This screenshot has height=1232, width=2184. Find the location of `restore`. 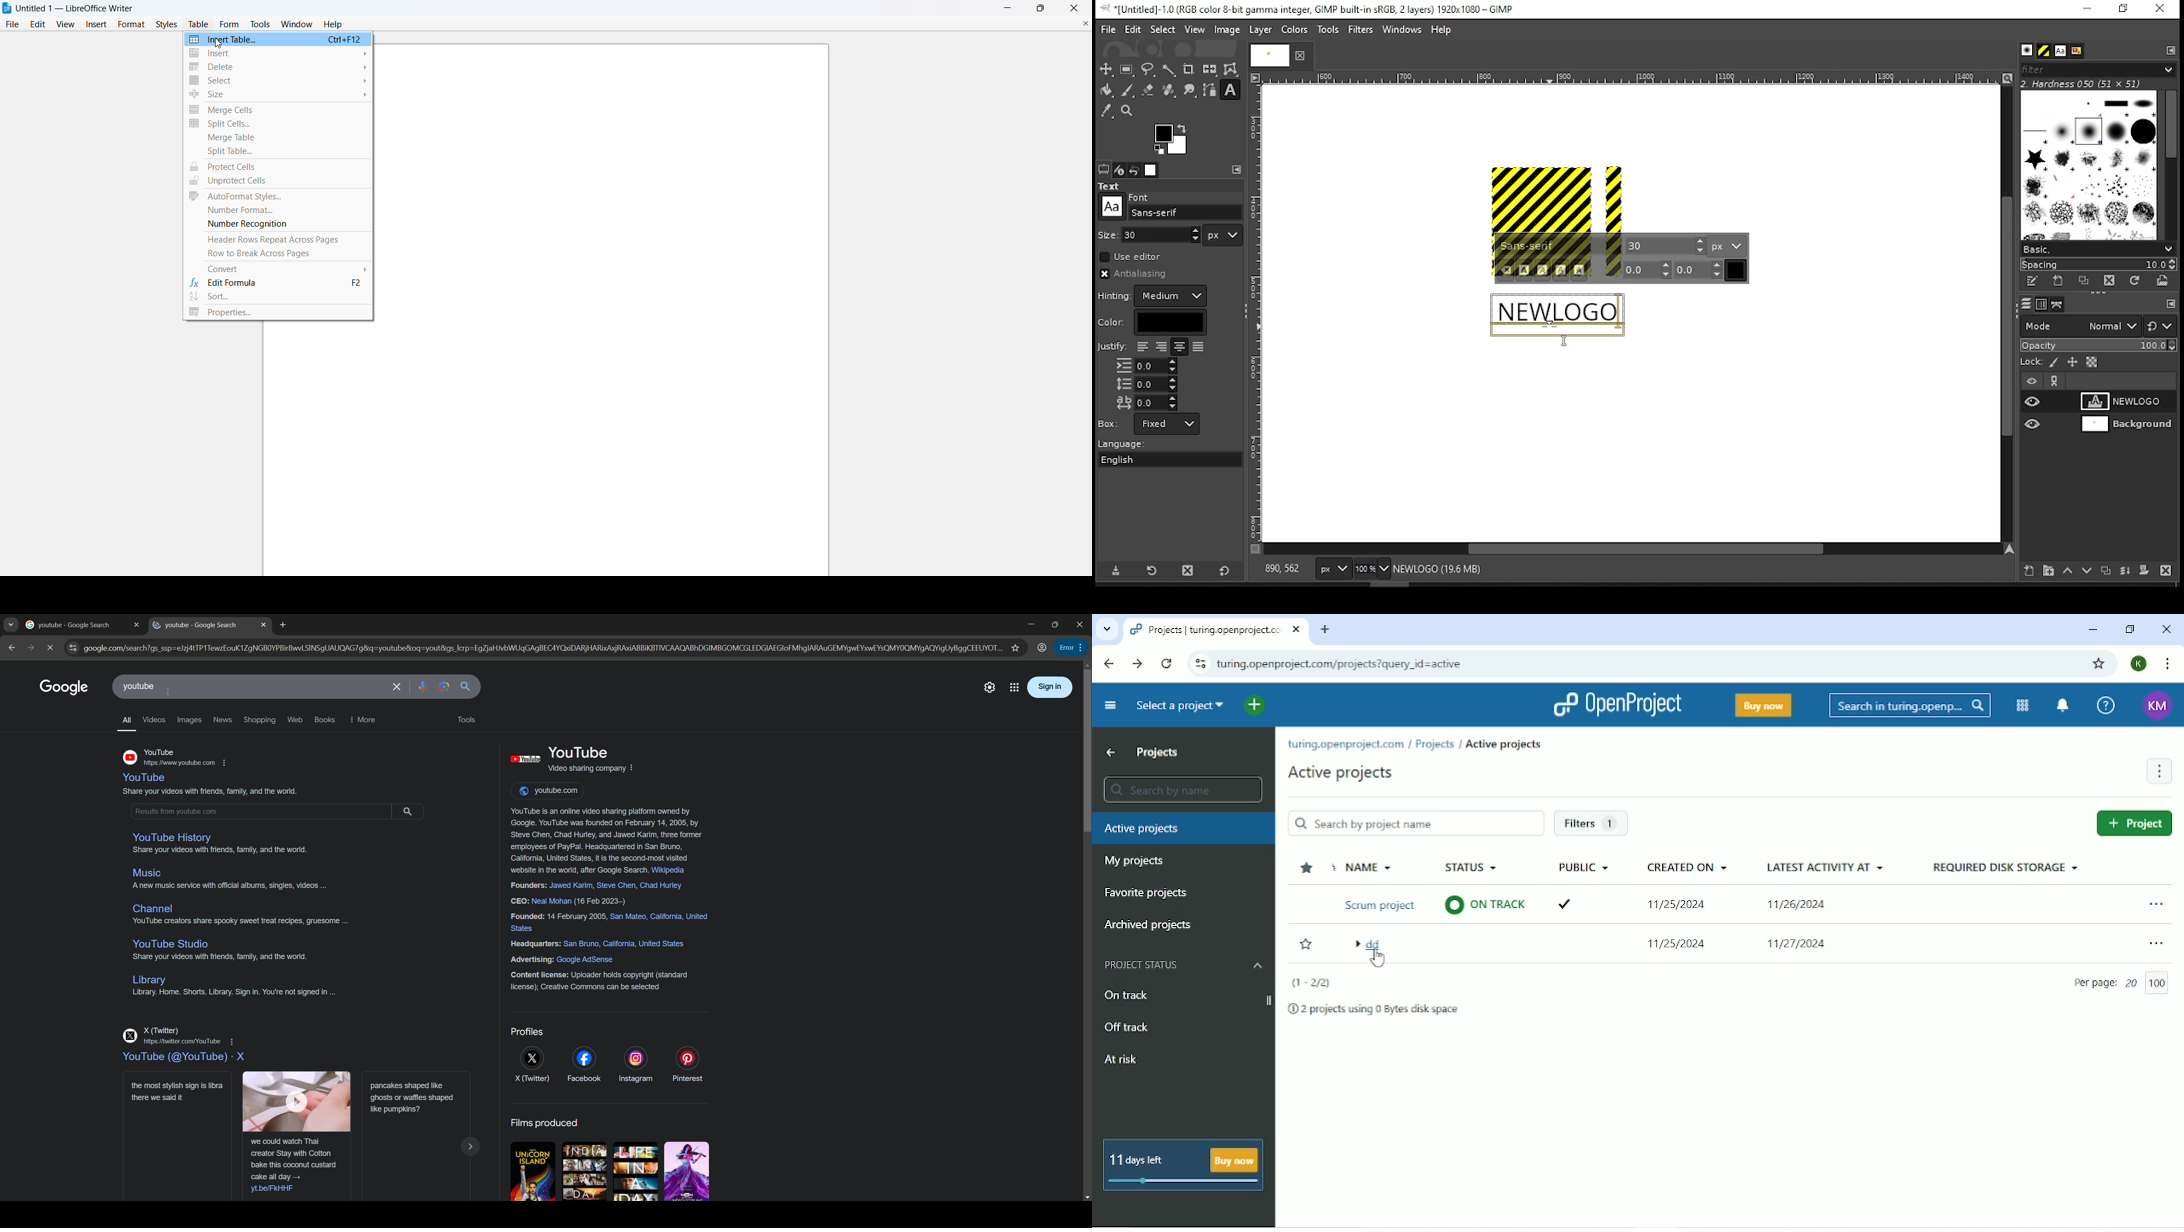

restore is located at coordinates (2126, 9).